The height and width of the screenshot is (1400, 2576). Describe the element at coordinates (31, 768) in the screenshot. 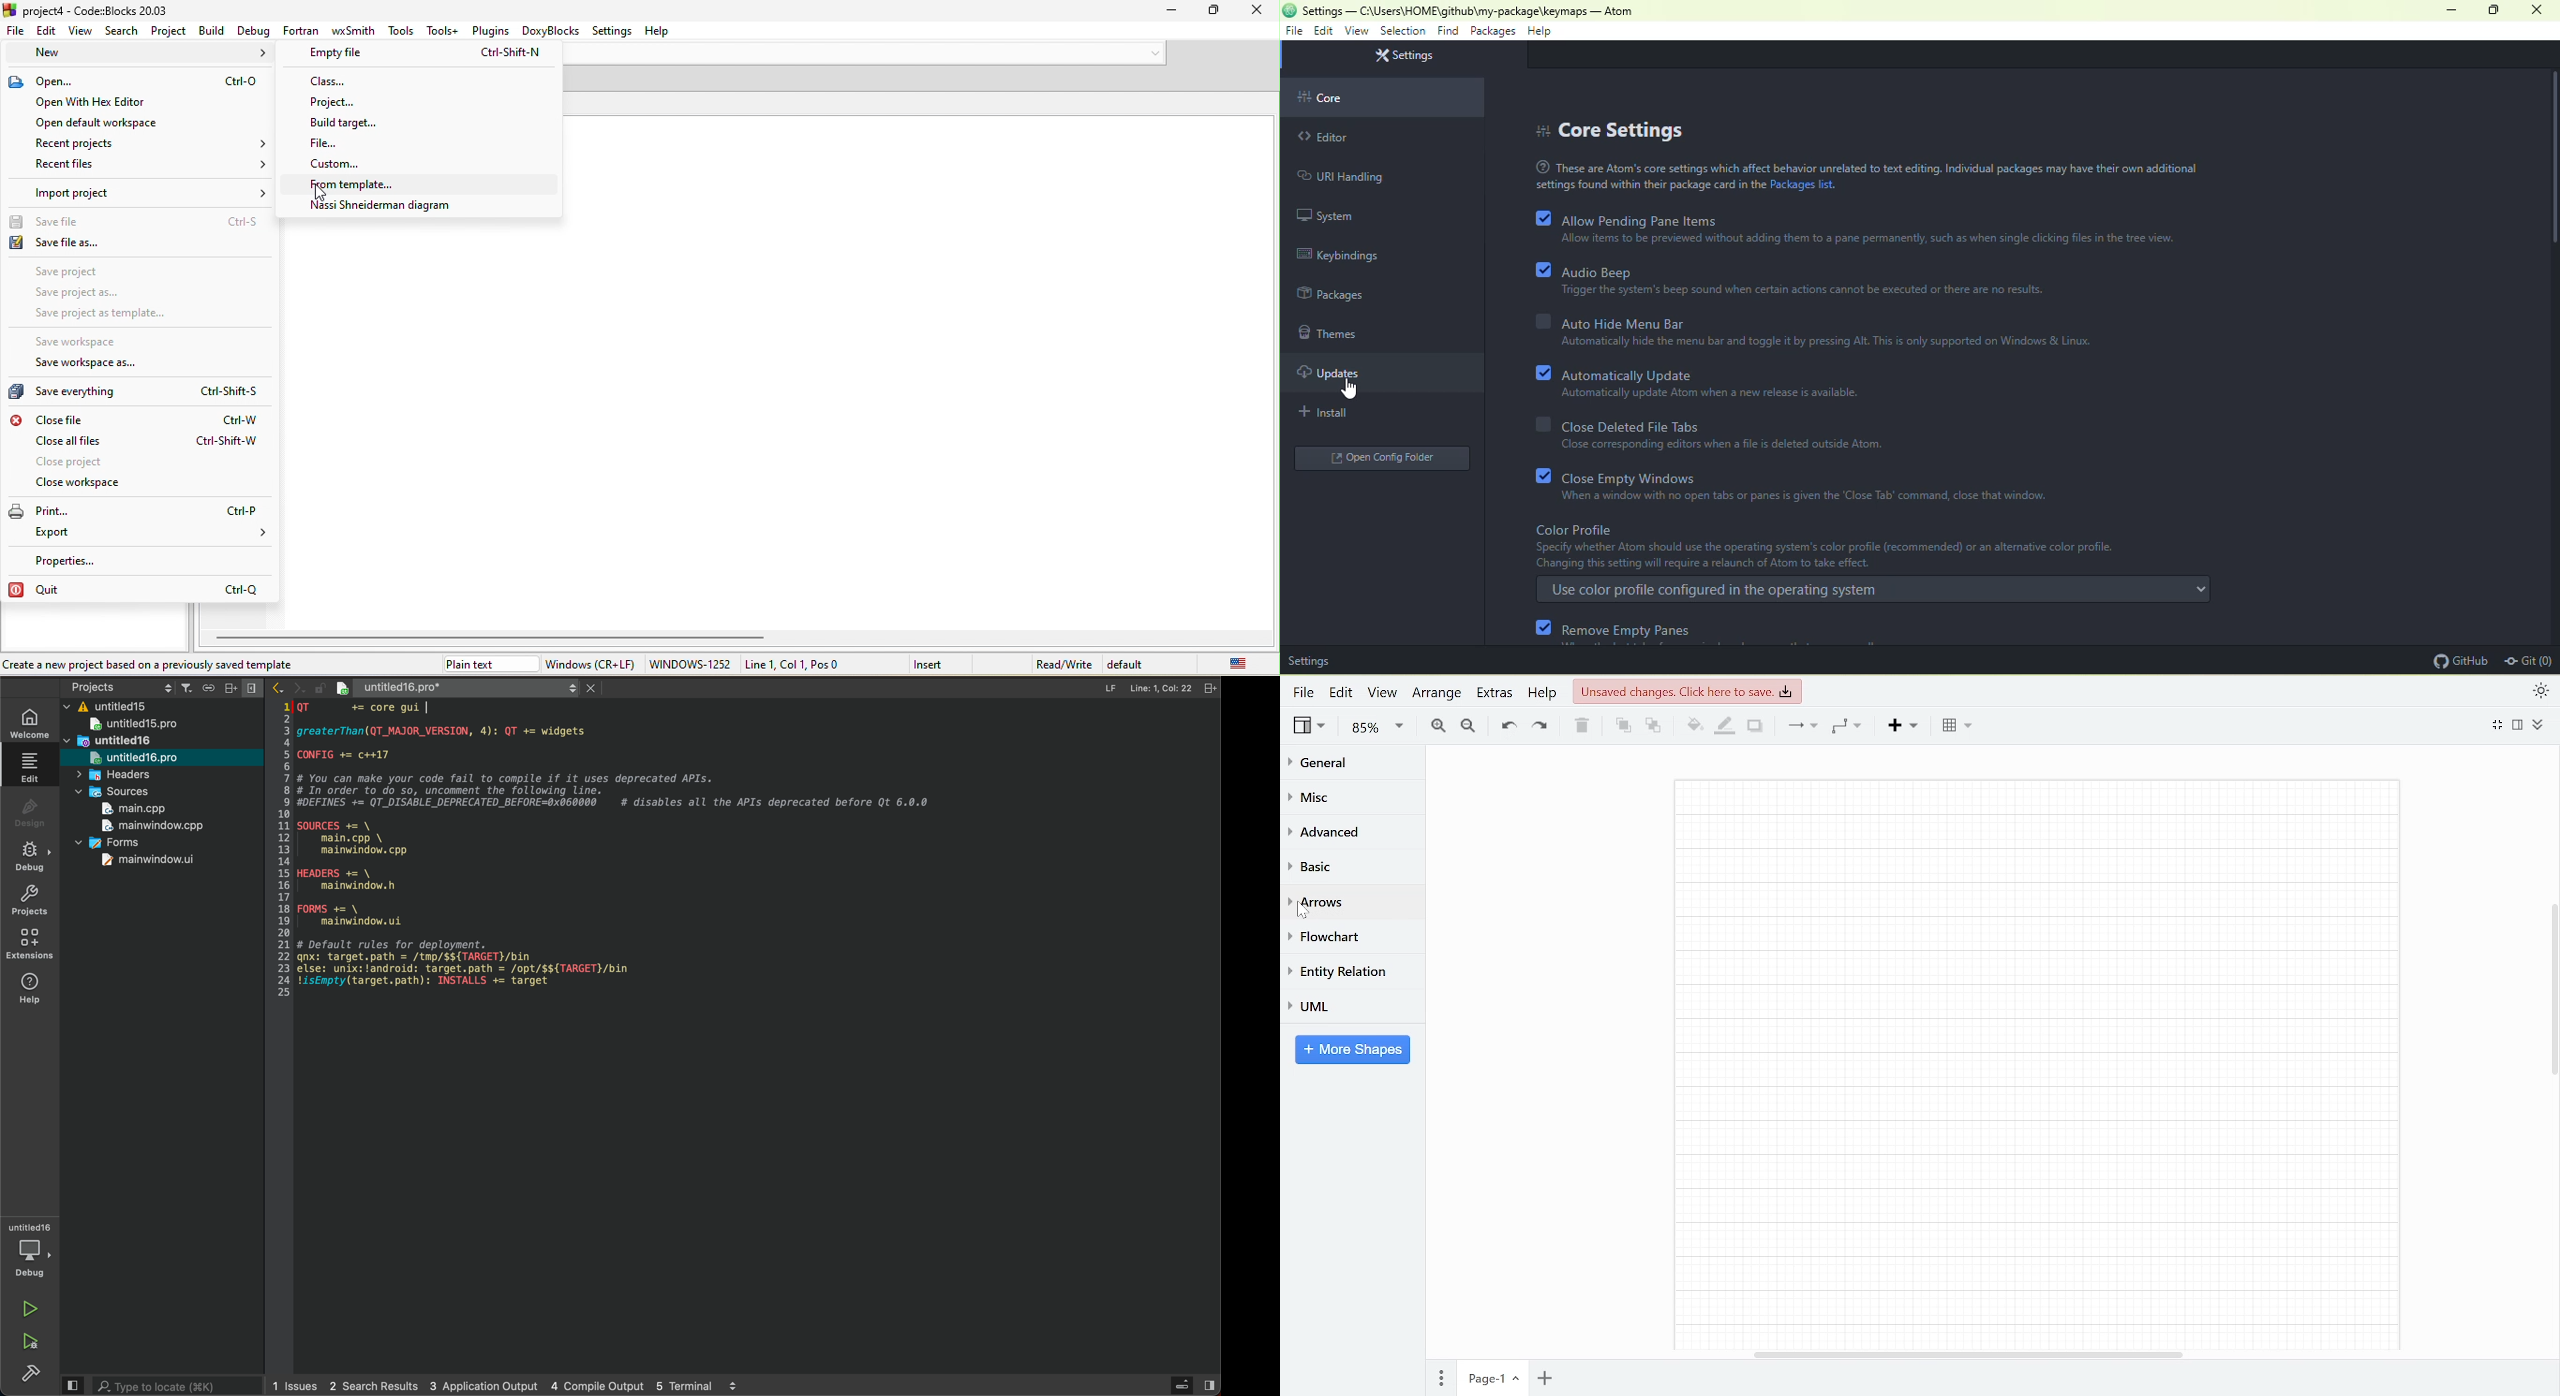

I see `edit file` at that location.